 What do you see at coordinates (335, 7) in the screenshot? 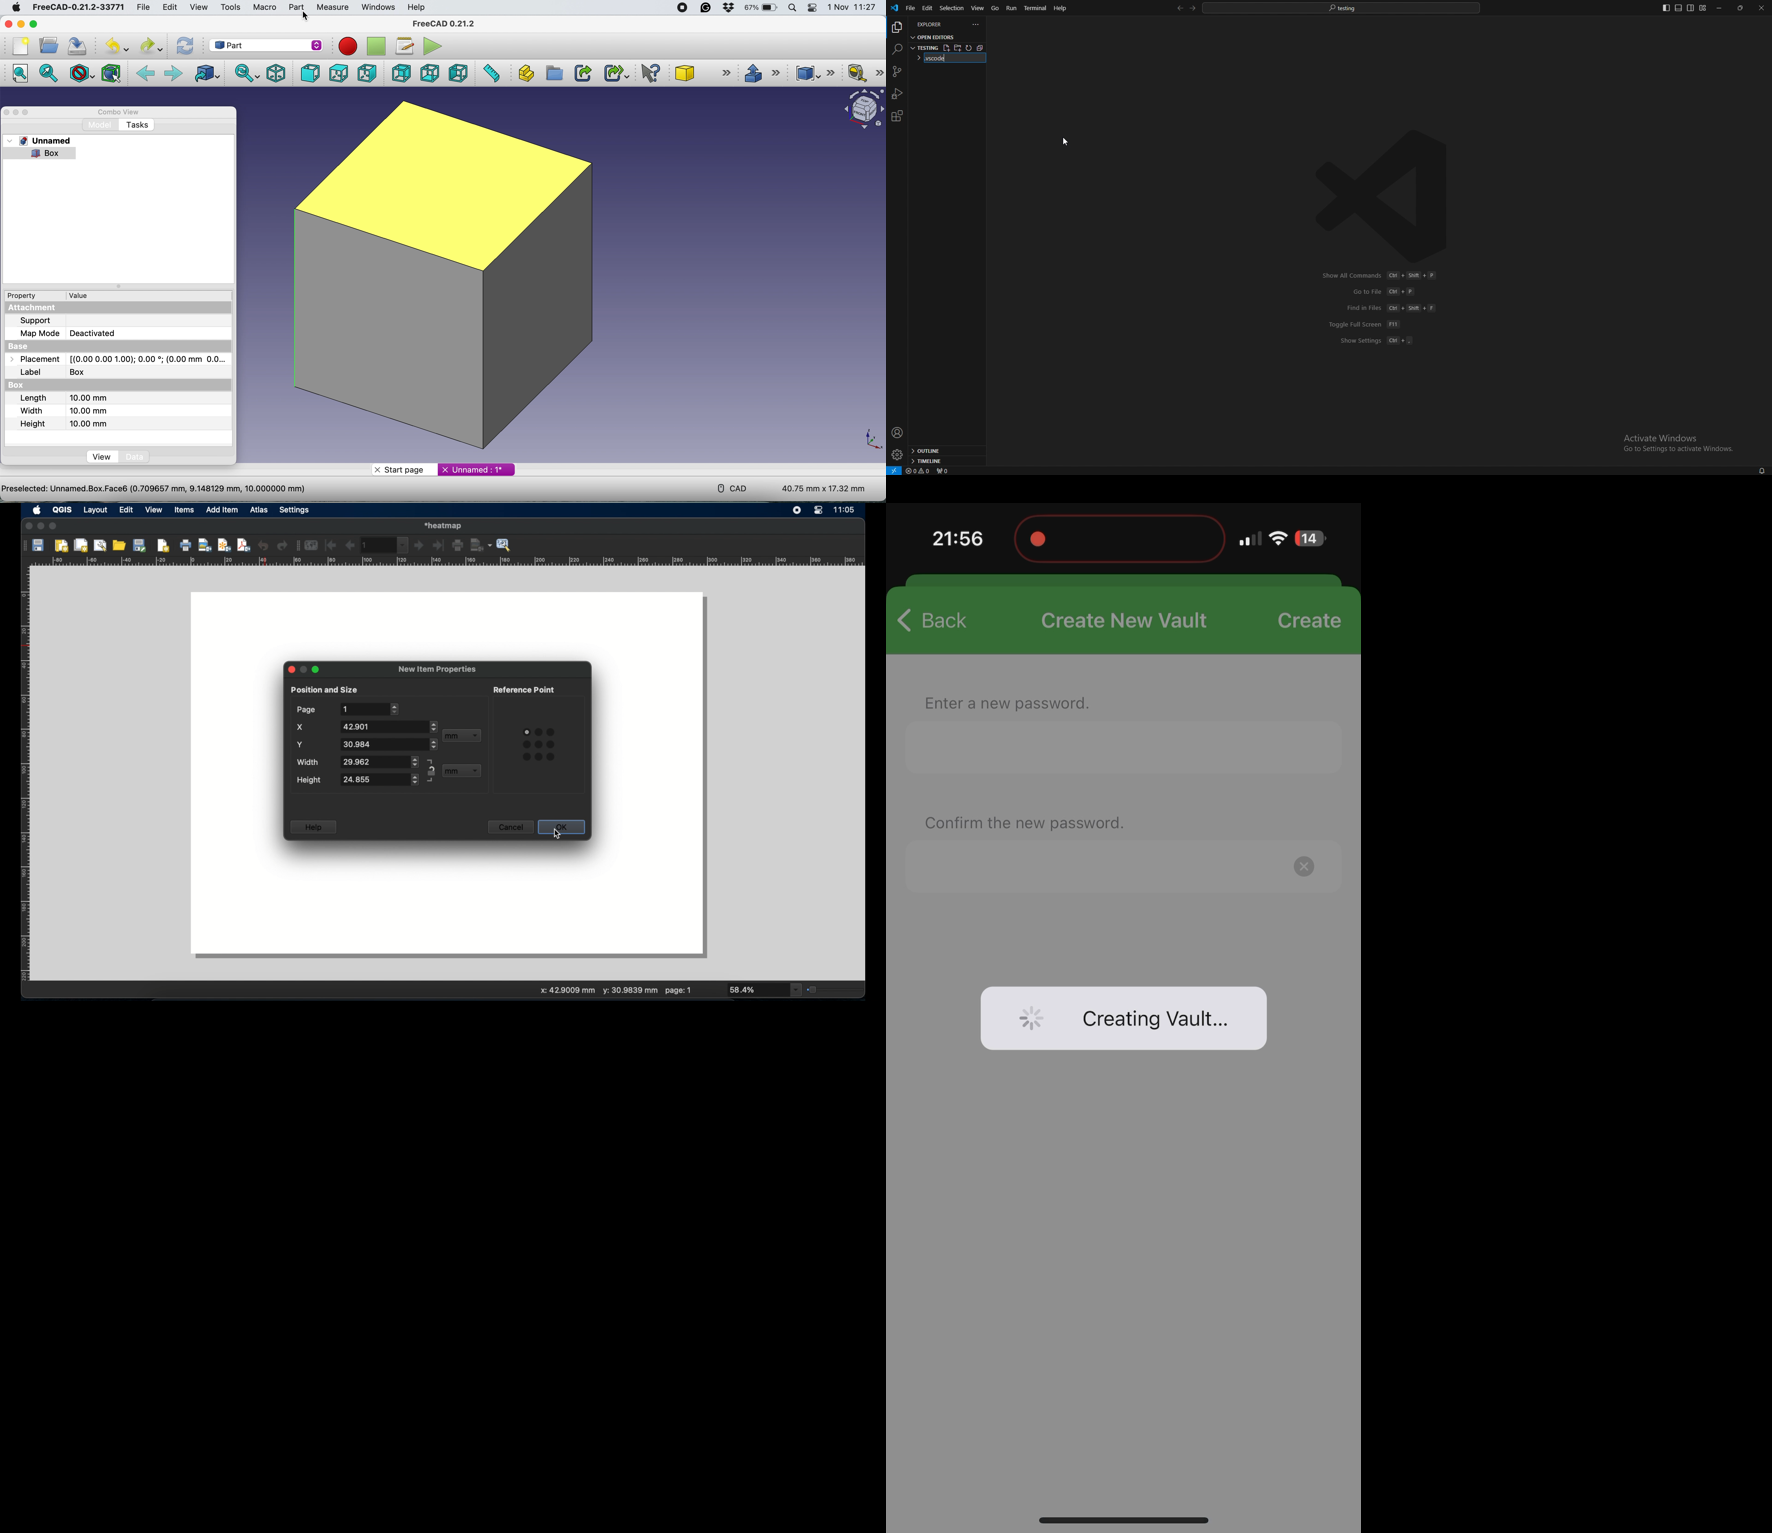
I see `measure` at bounding box center [335, 7].